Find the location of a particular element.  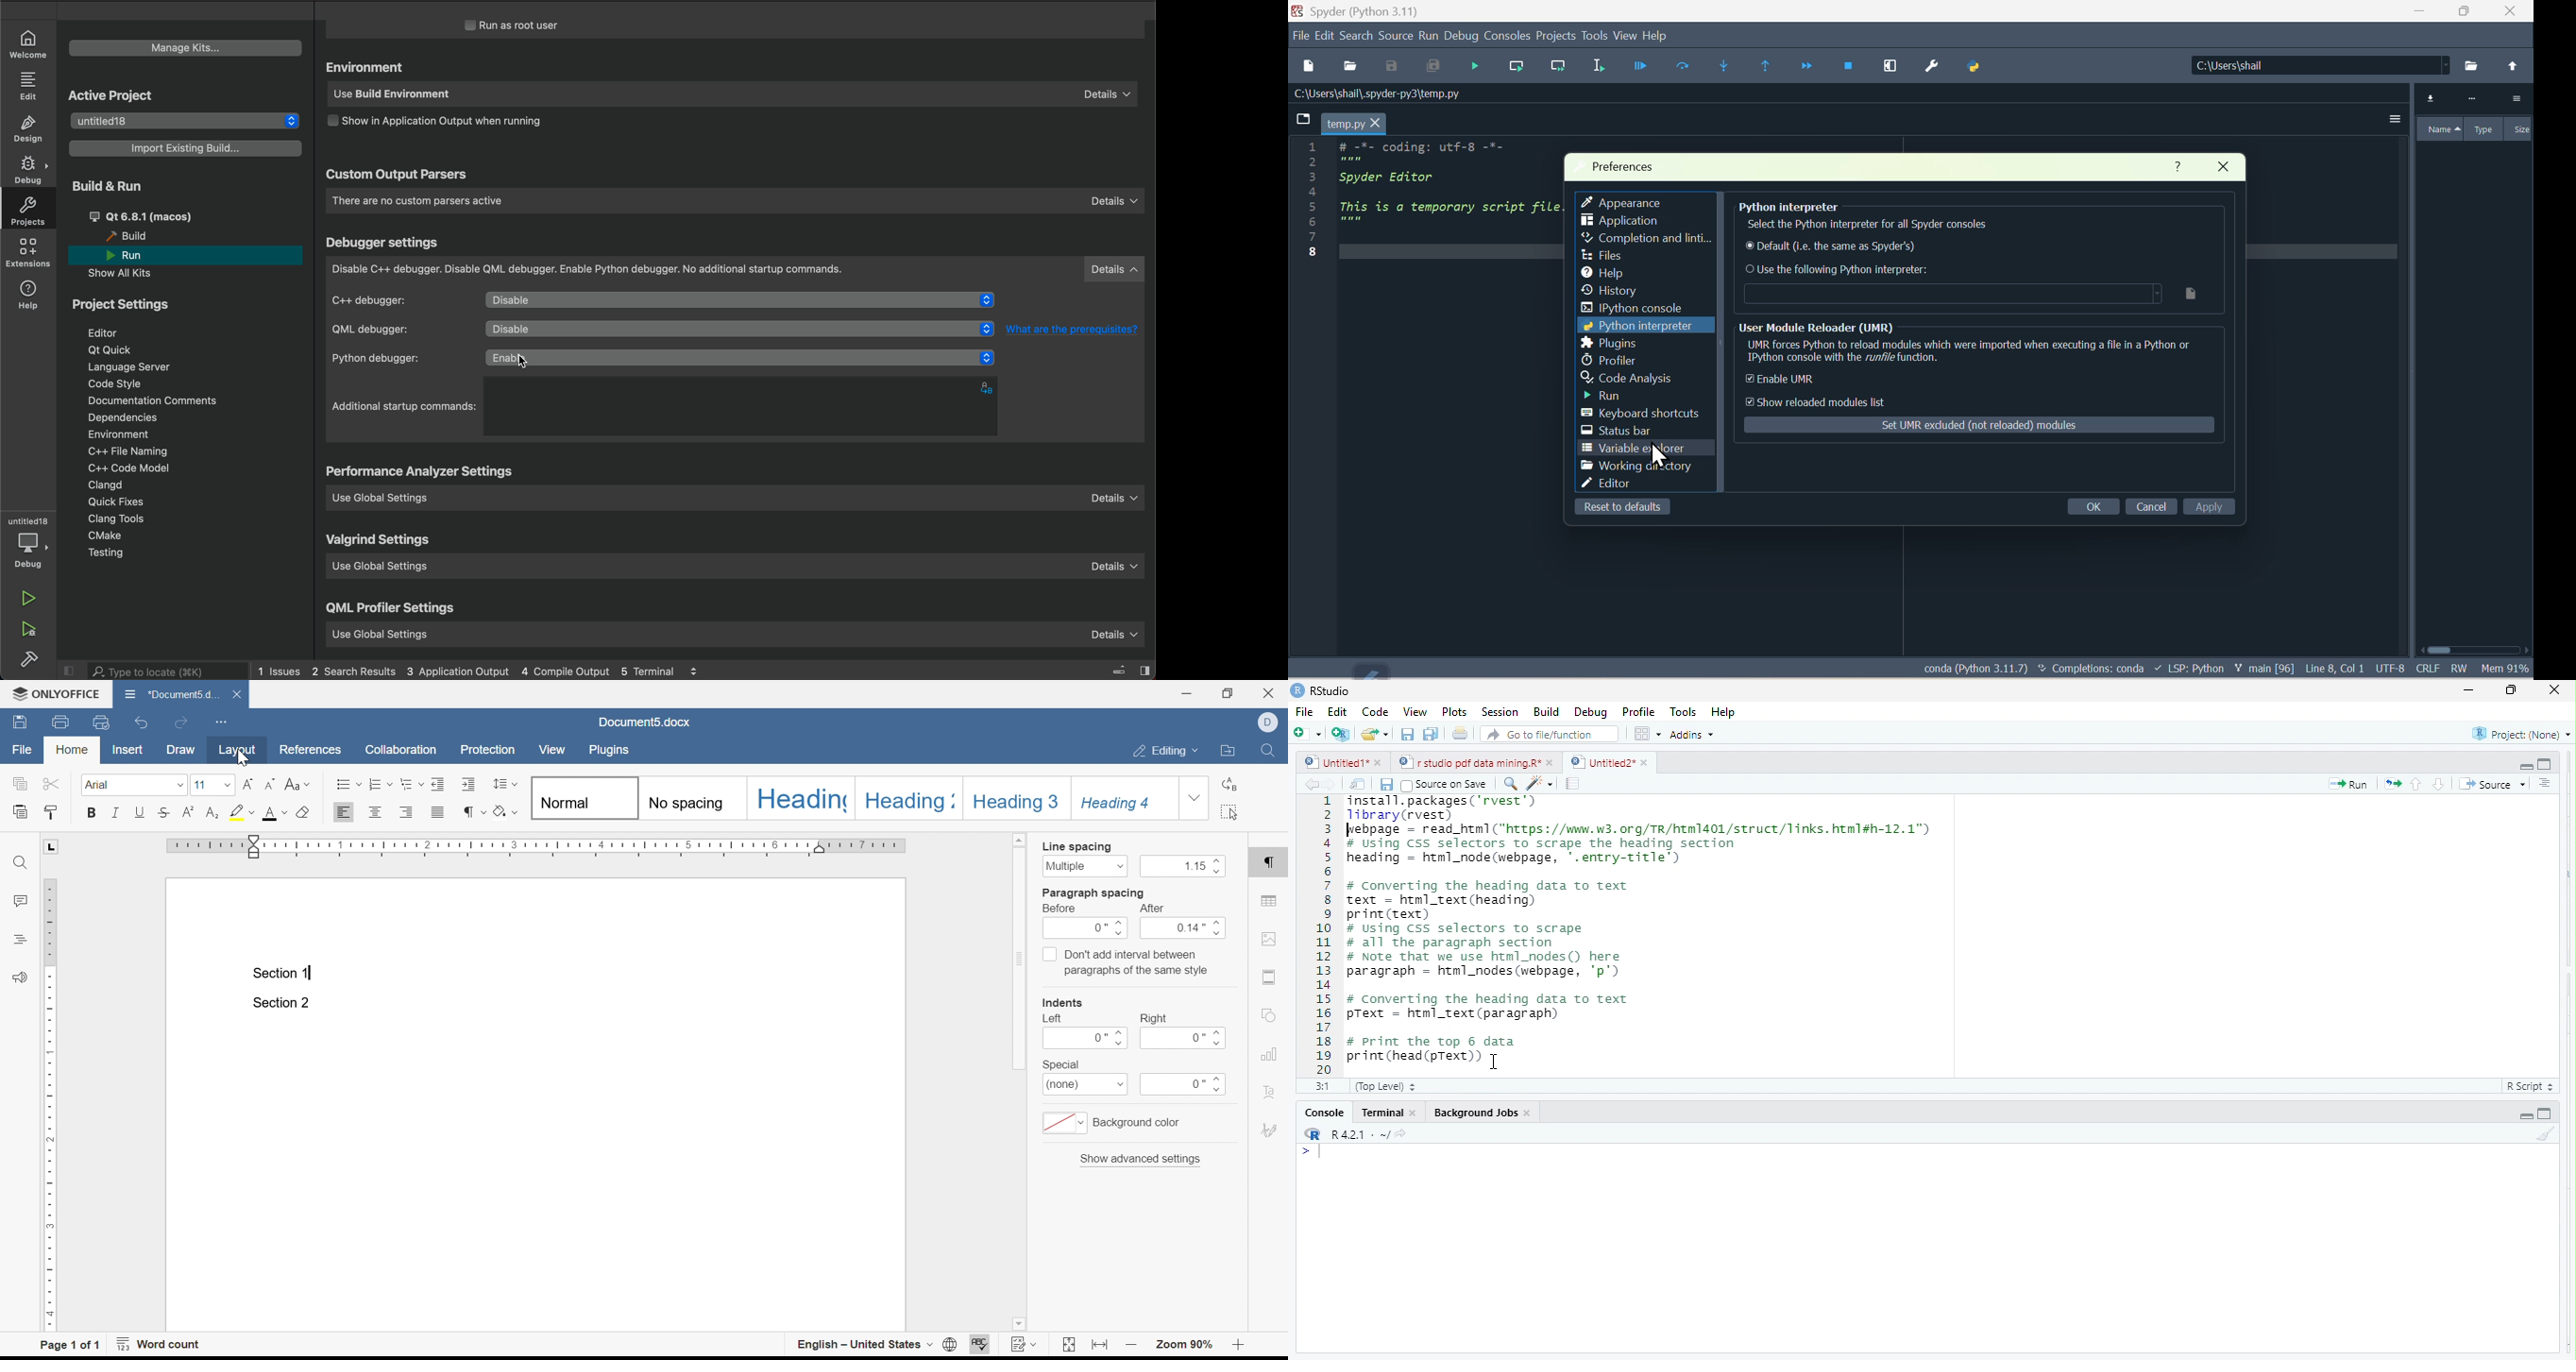

SESTATE. PELEIgESL. Vewes J
Tibrary(rvest)|

Febpage = read_htm1 (https: //mm.w3. org/TR/htm1401/struct/Tinks. html#h-12.1")
# Using Css selectors to scrape the heading section

heading = html_node (webpage, '.entry-title')

# Converting the heading data to text

text = htnl_text (heading)

print (text)

# using Css selectors to scrape

# all the paragraph section

# Note that we use html_nodes() here

paragraph = html_nodes (webpage, 'p')

# Converting the heading data to text

pText = html_text (paragraph)

# Print the top 6 data

pl by -silhary-. +304 is located at coordinates (1703, 933).